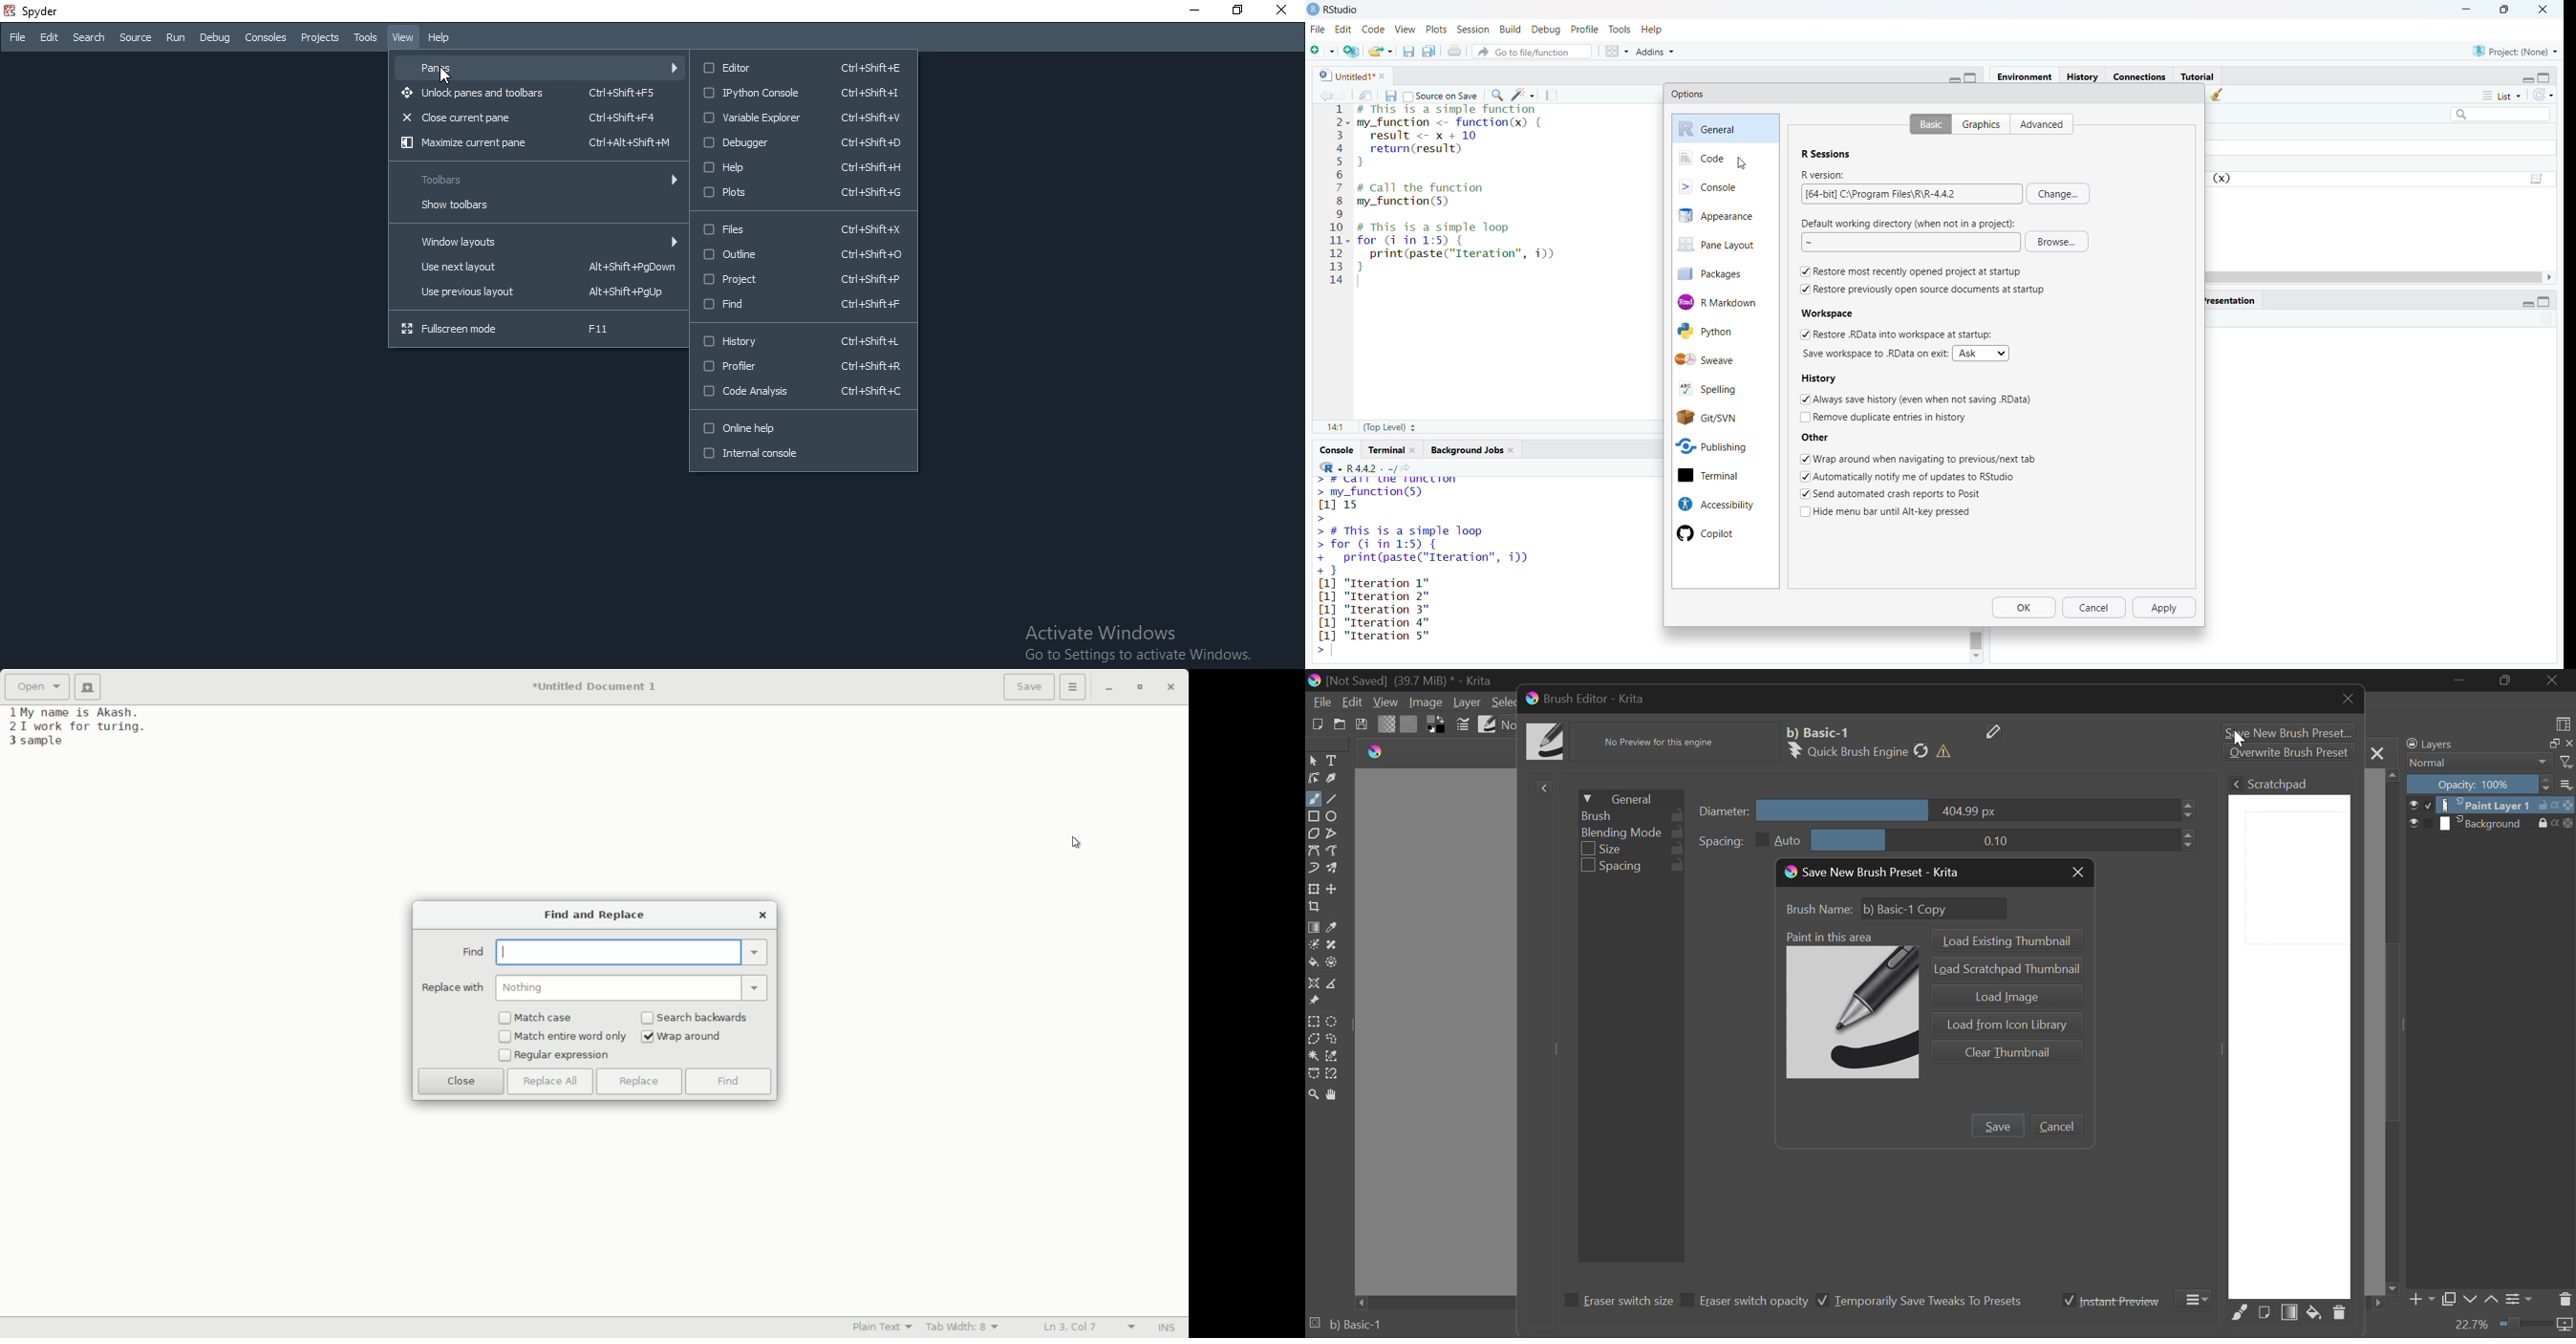 This screenshot has width=2576, height=1344. Describe the element at coordinates (2377, 277) in the screenshot. I see `scrollbar` at that location.